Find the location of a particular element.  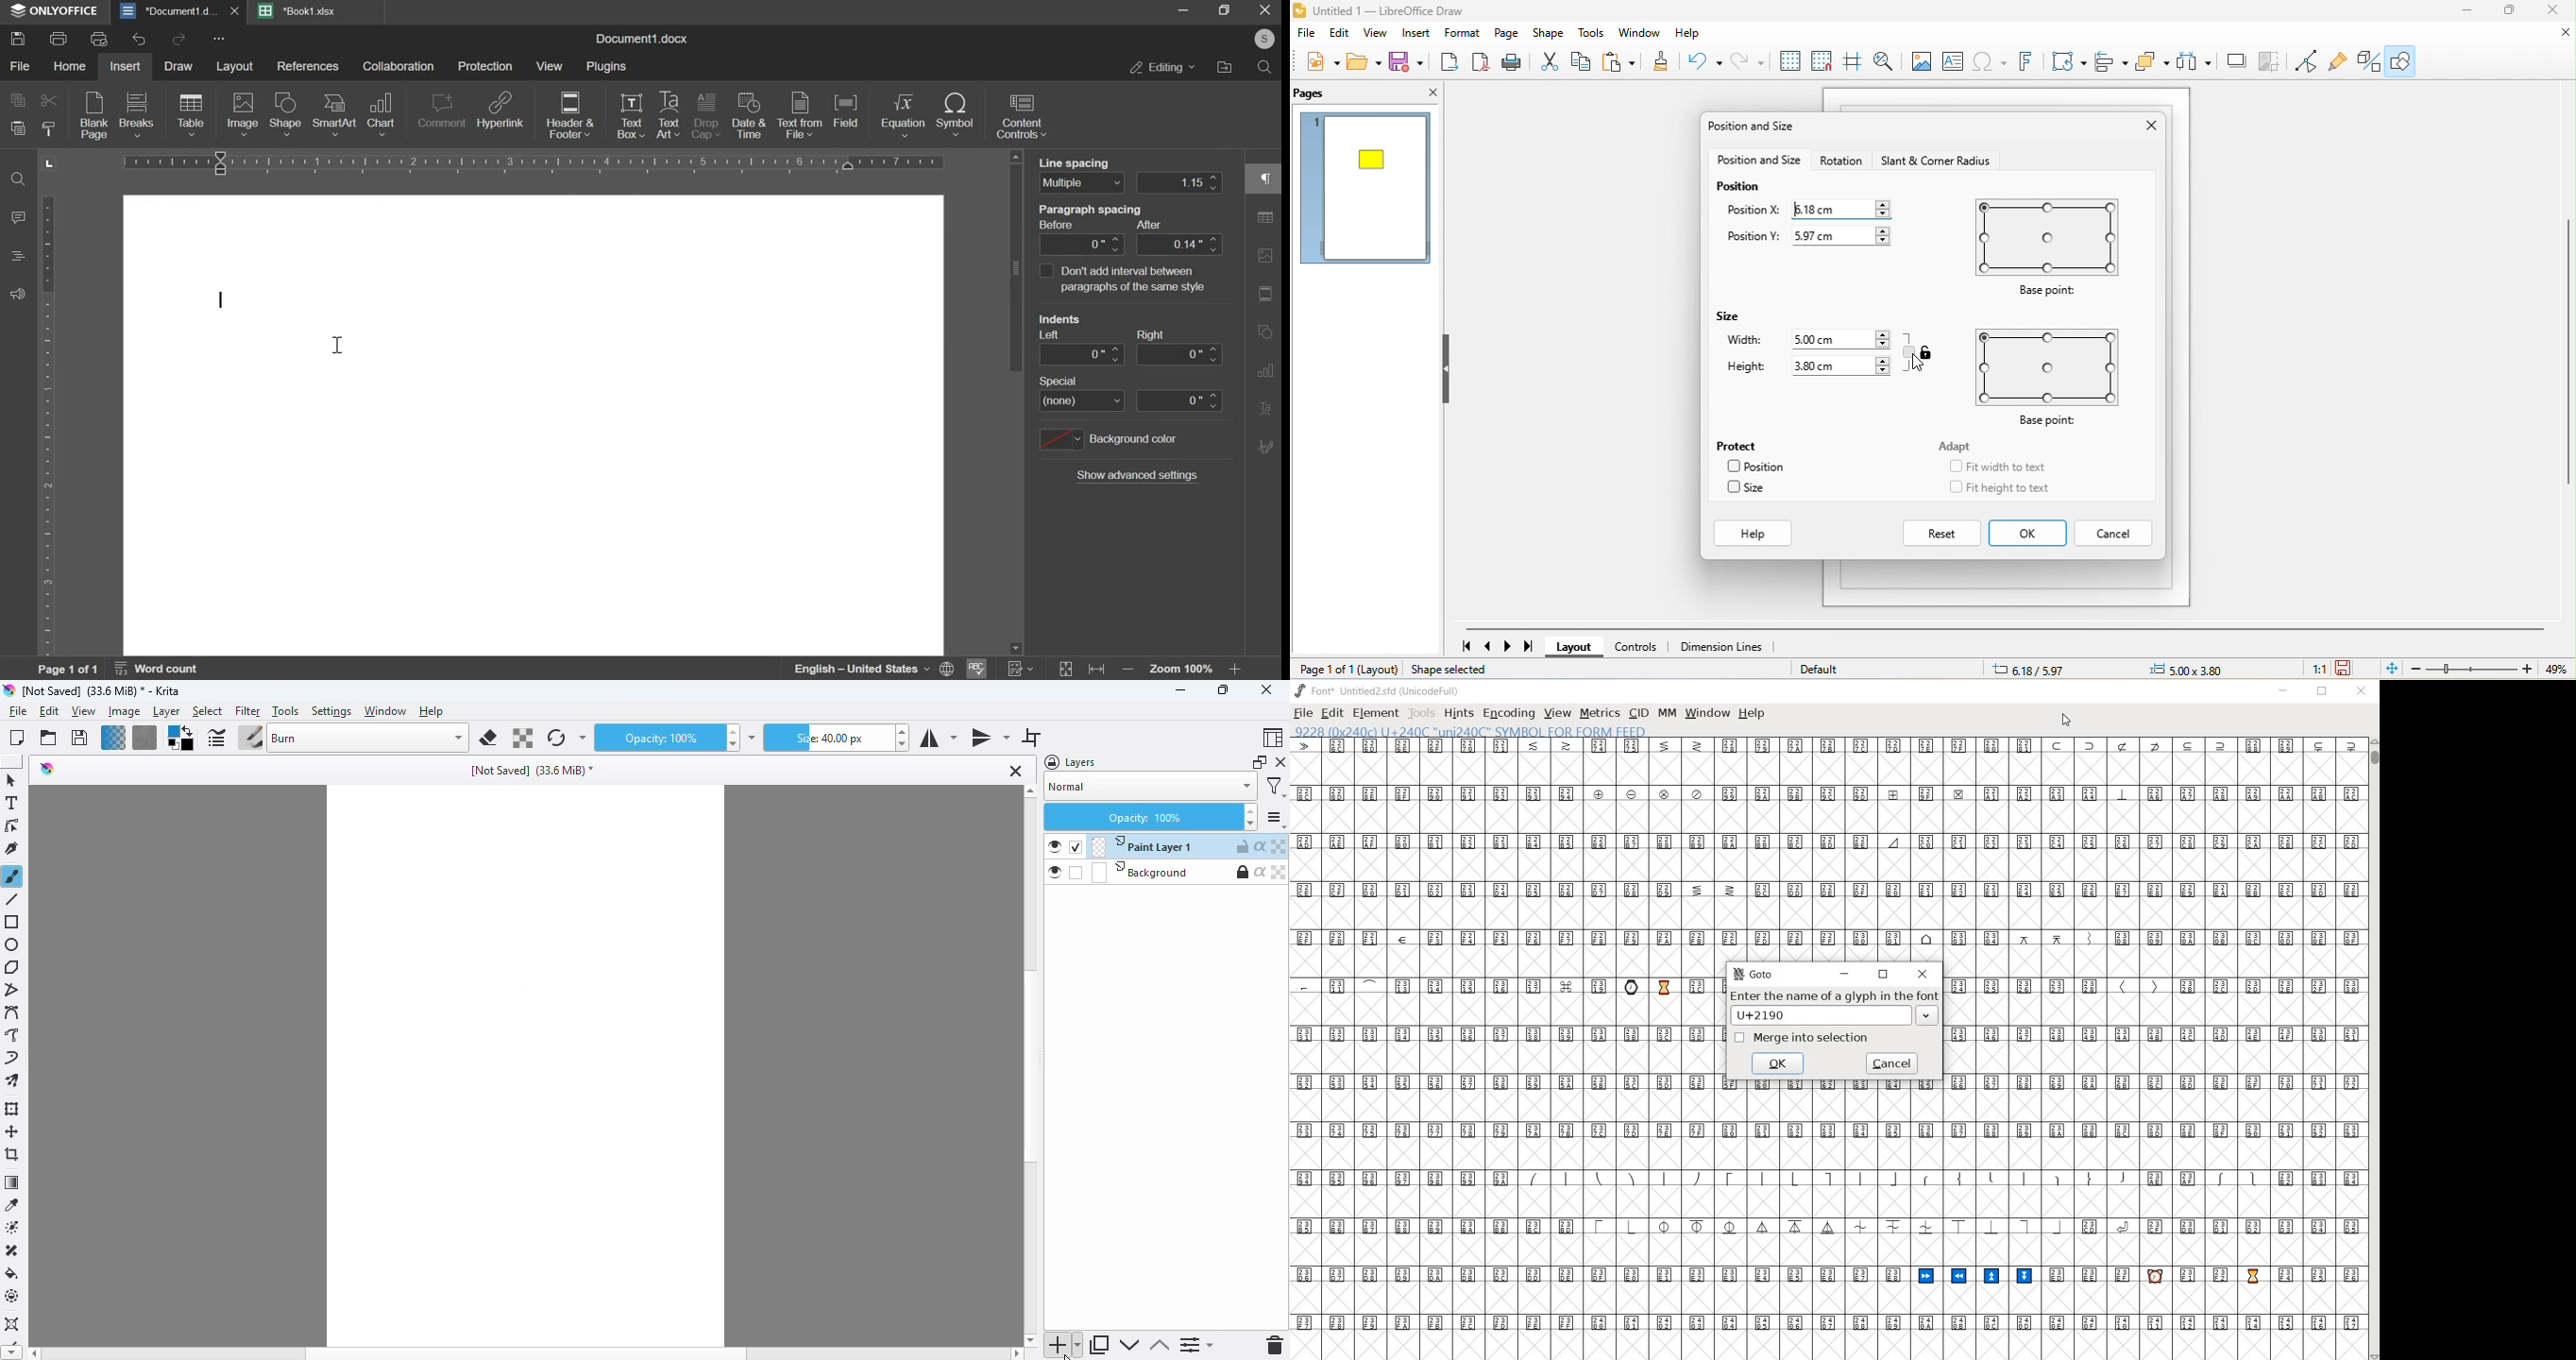

filter is located at coordinates (247, 711).